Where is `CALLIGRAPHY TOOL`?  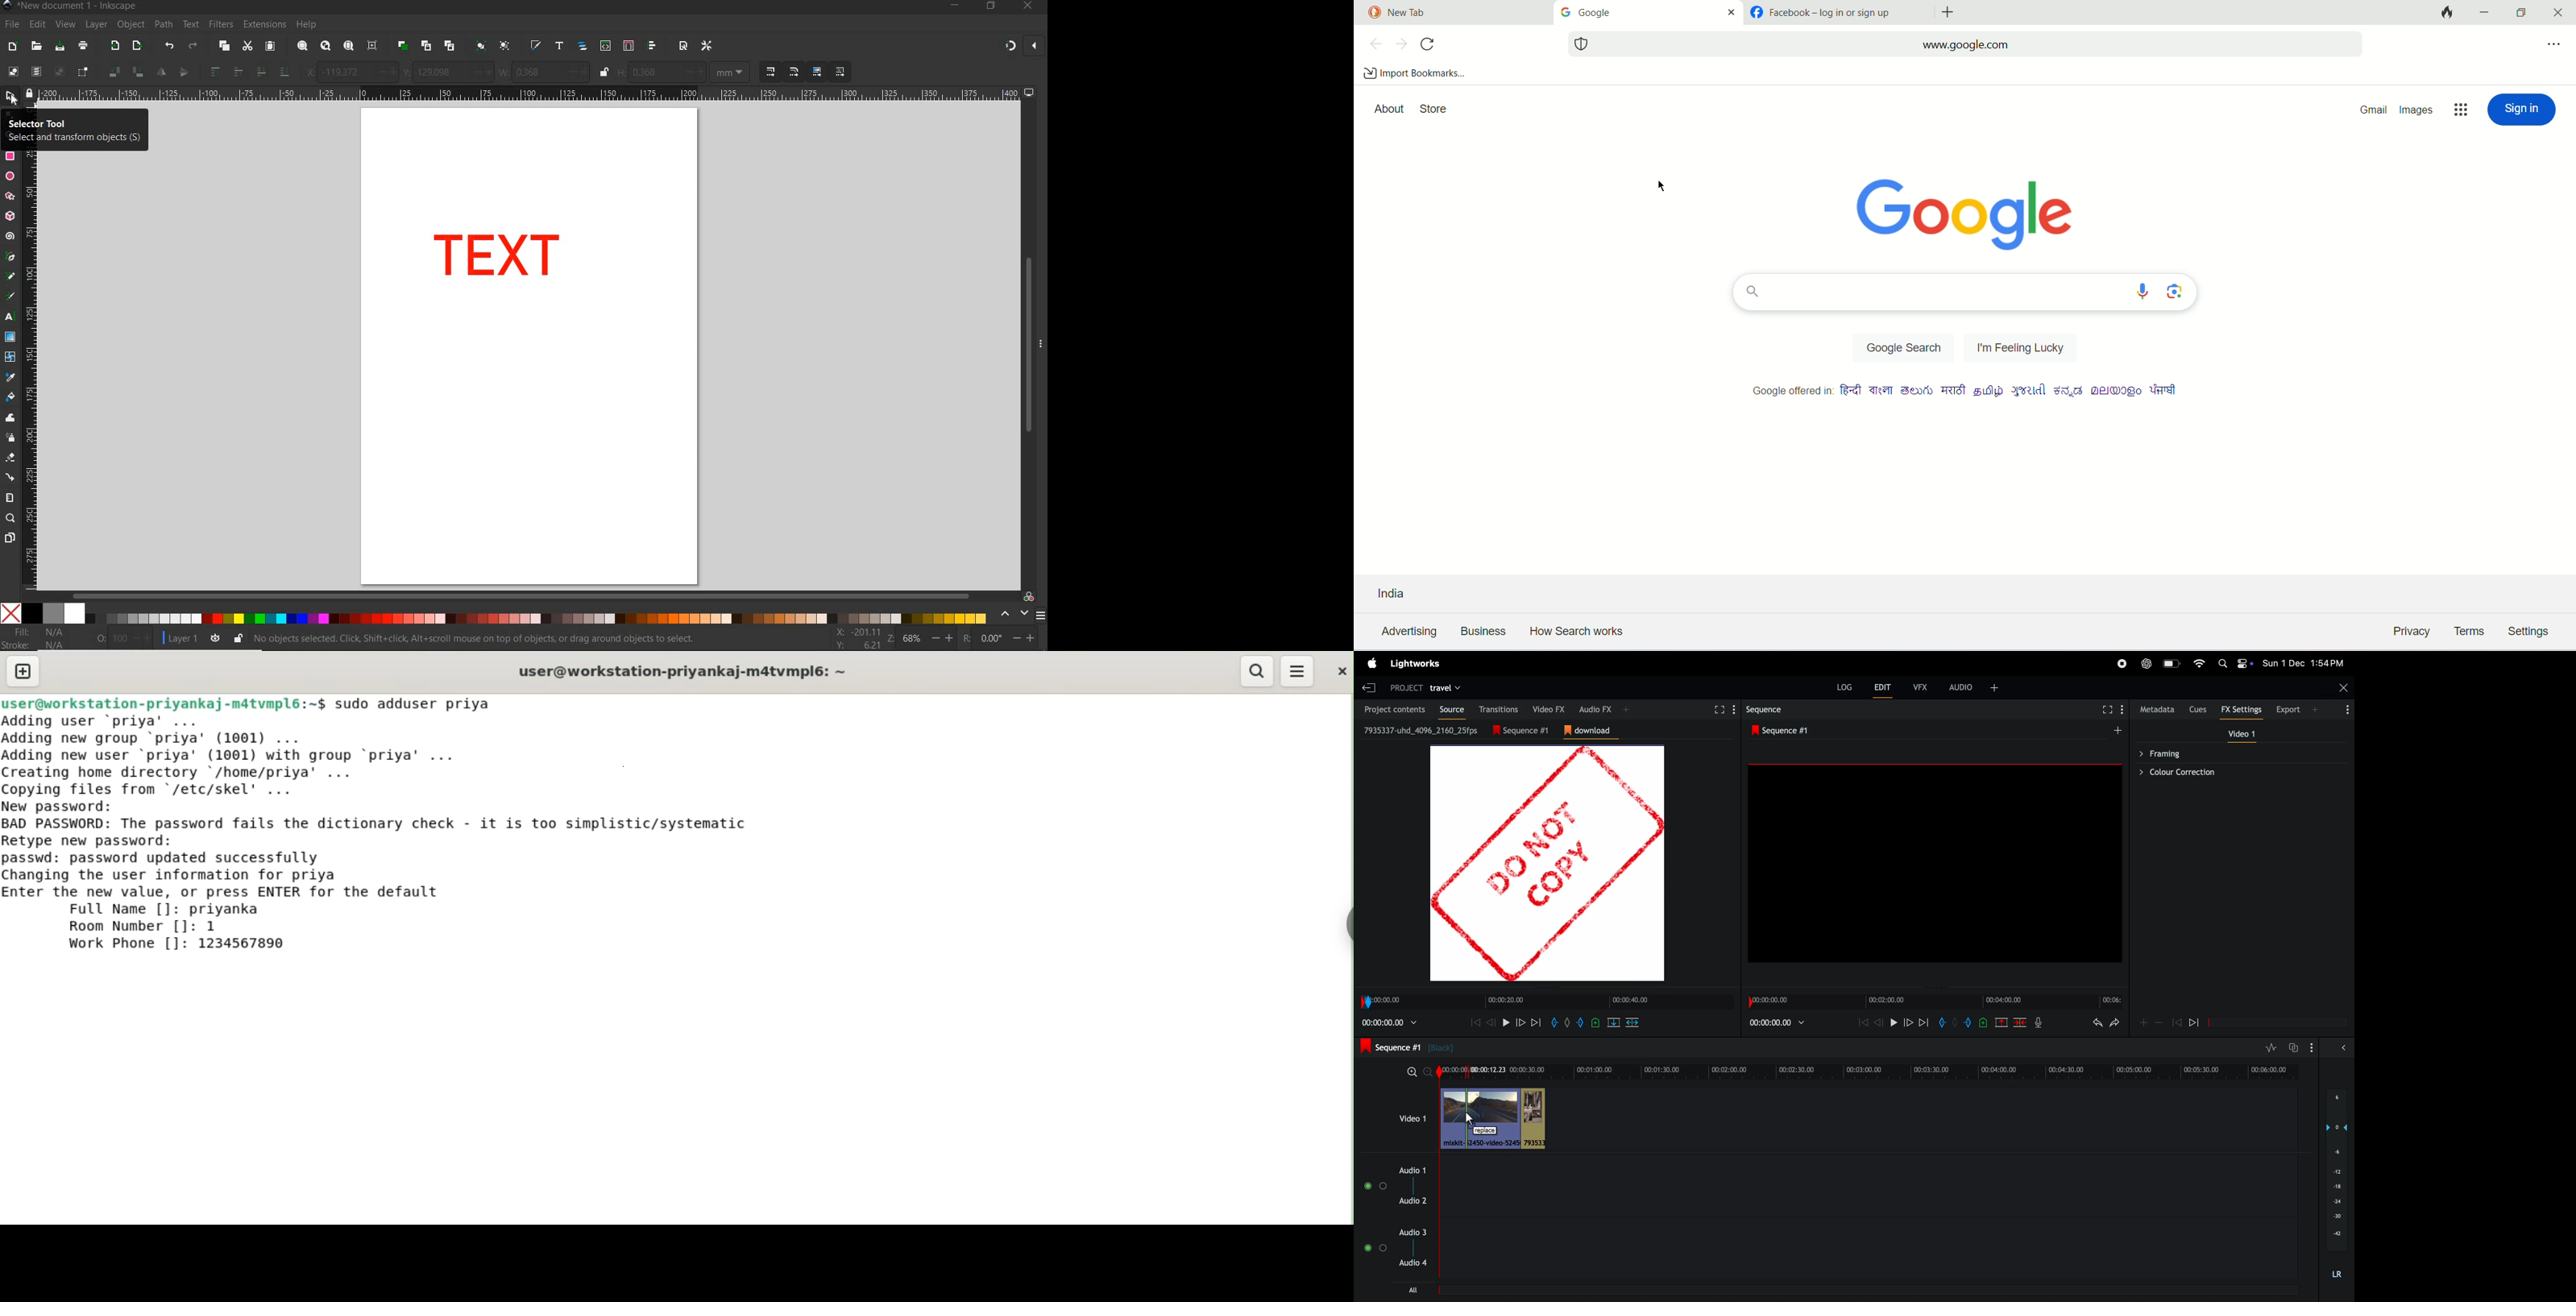
CALLIGRAPHY TOOL is located at coordinates (12, 297).